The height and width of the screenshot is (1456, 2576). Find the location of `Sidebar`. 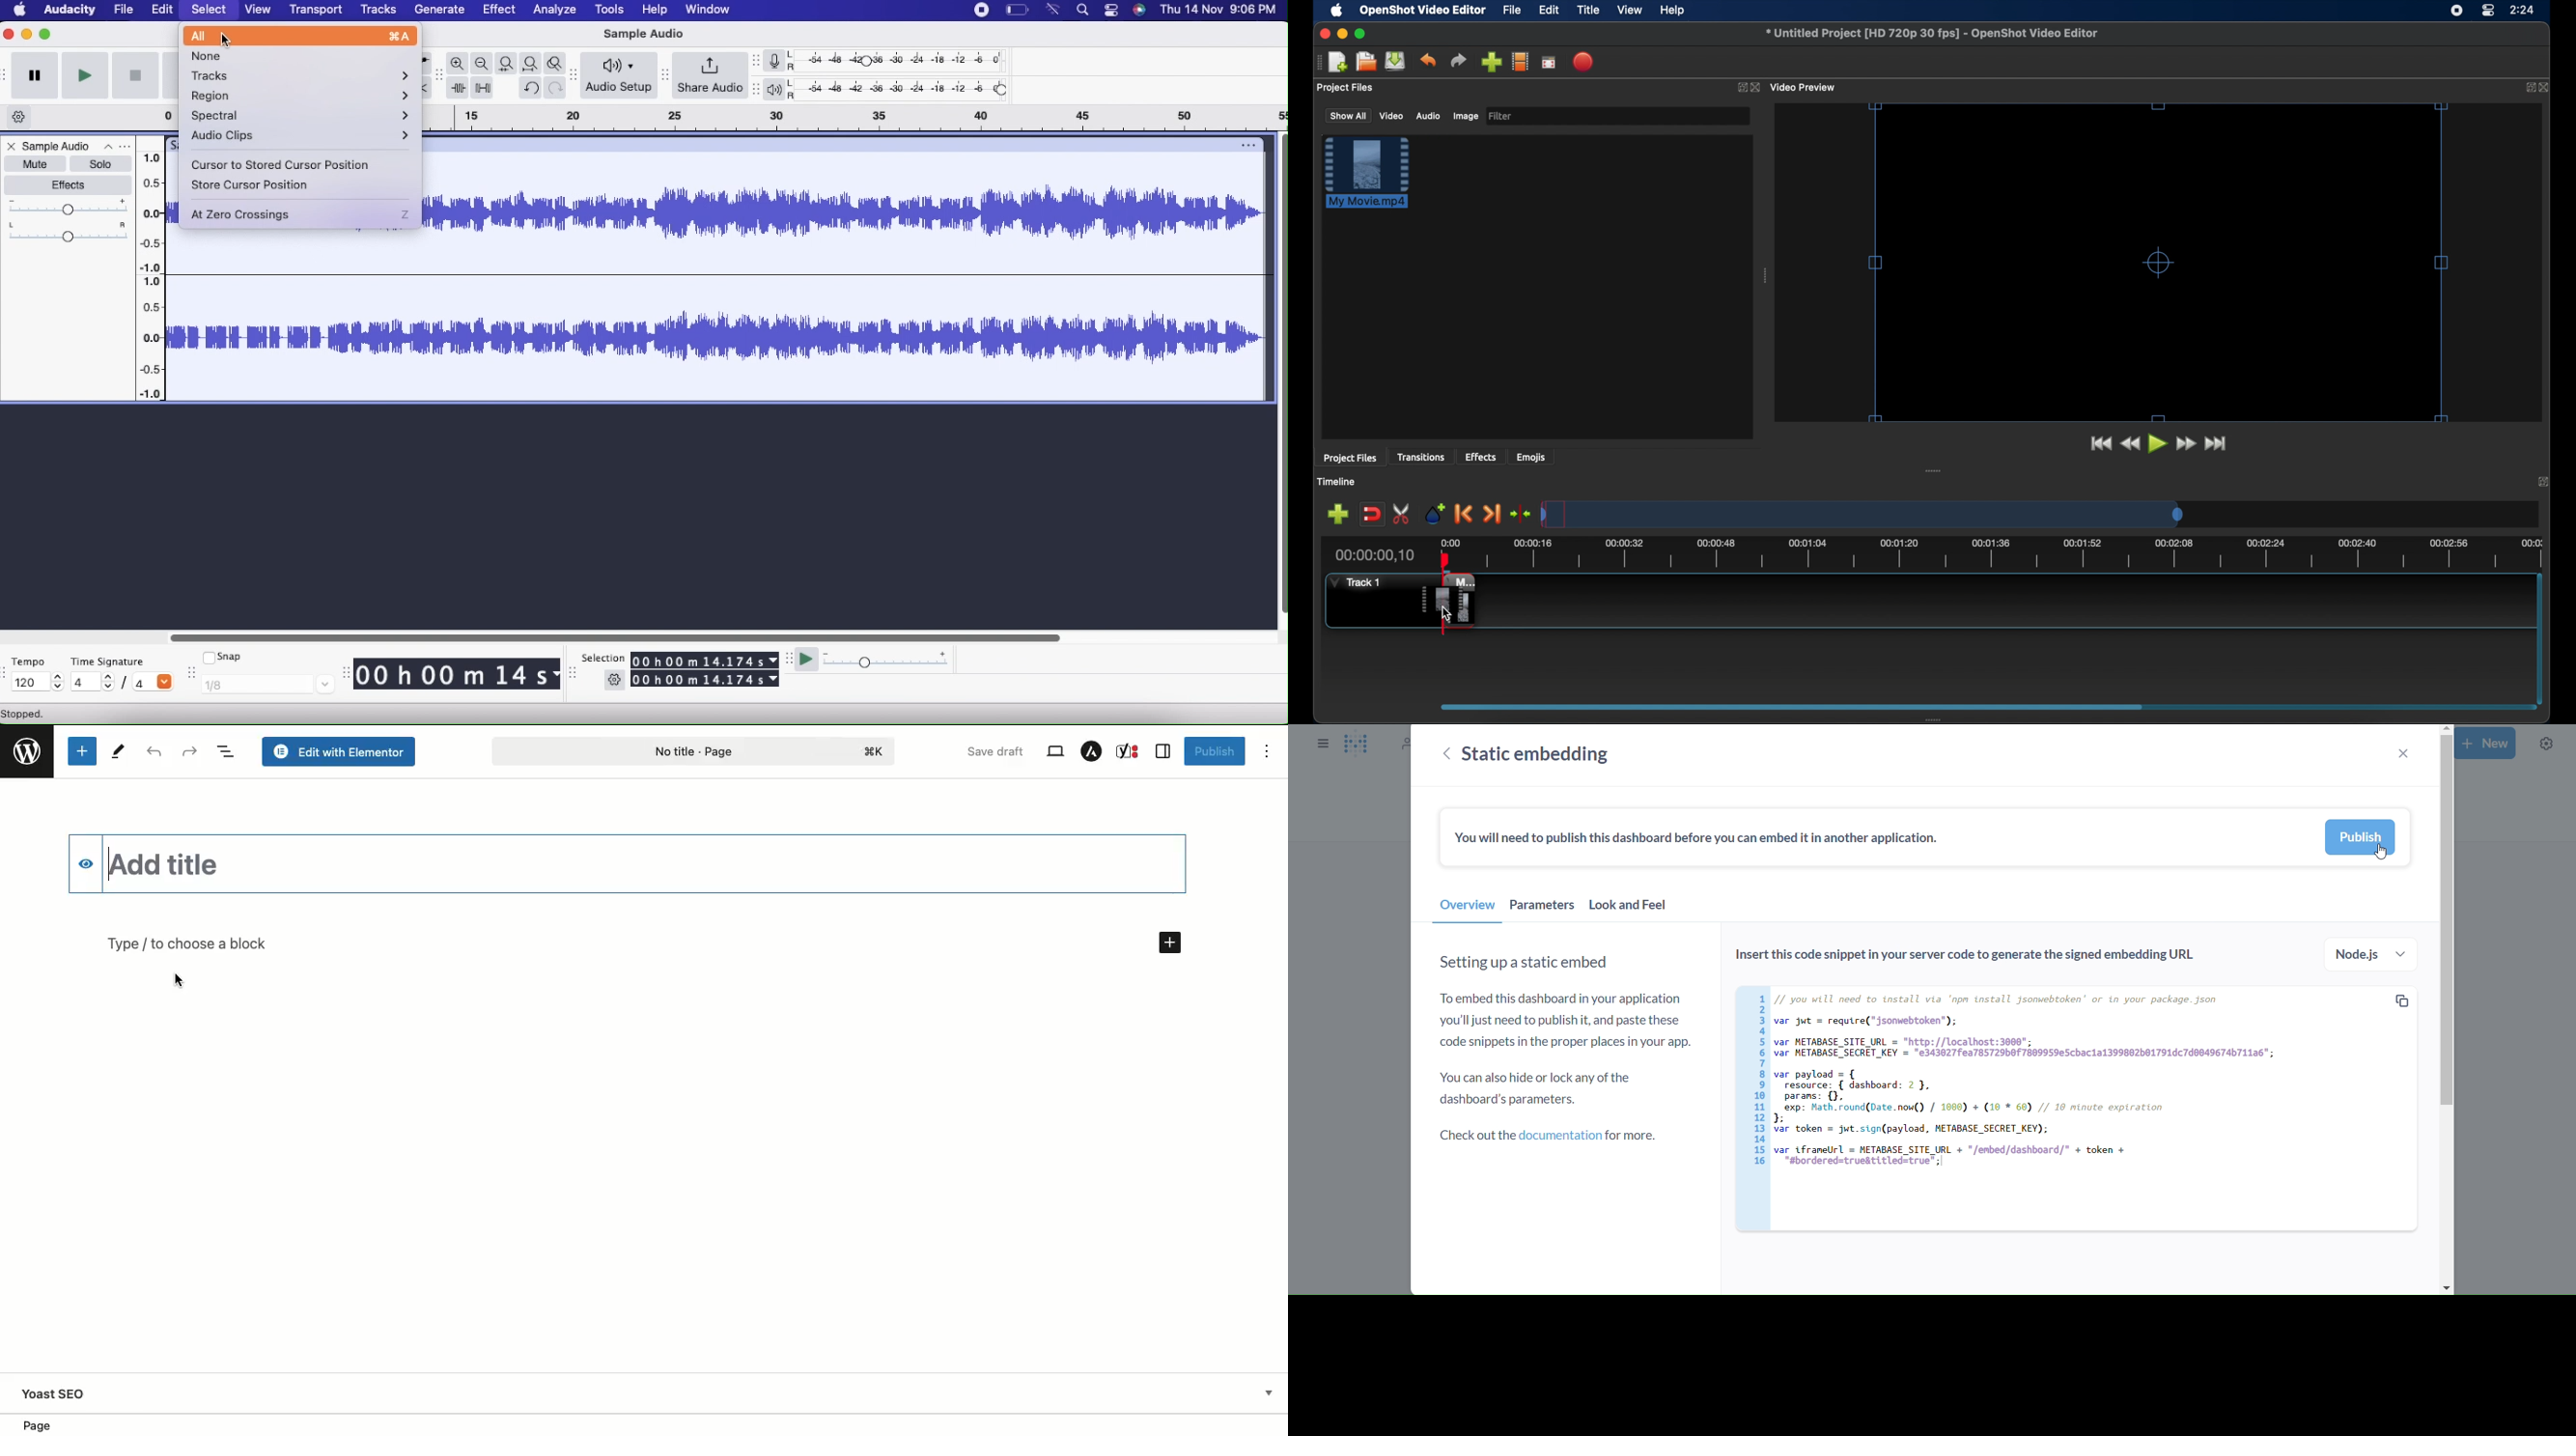

Sidebar is located at coordinates (1164, 752).